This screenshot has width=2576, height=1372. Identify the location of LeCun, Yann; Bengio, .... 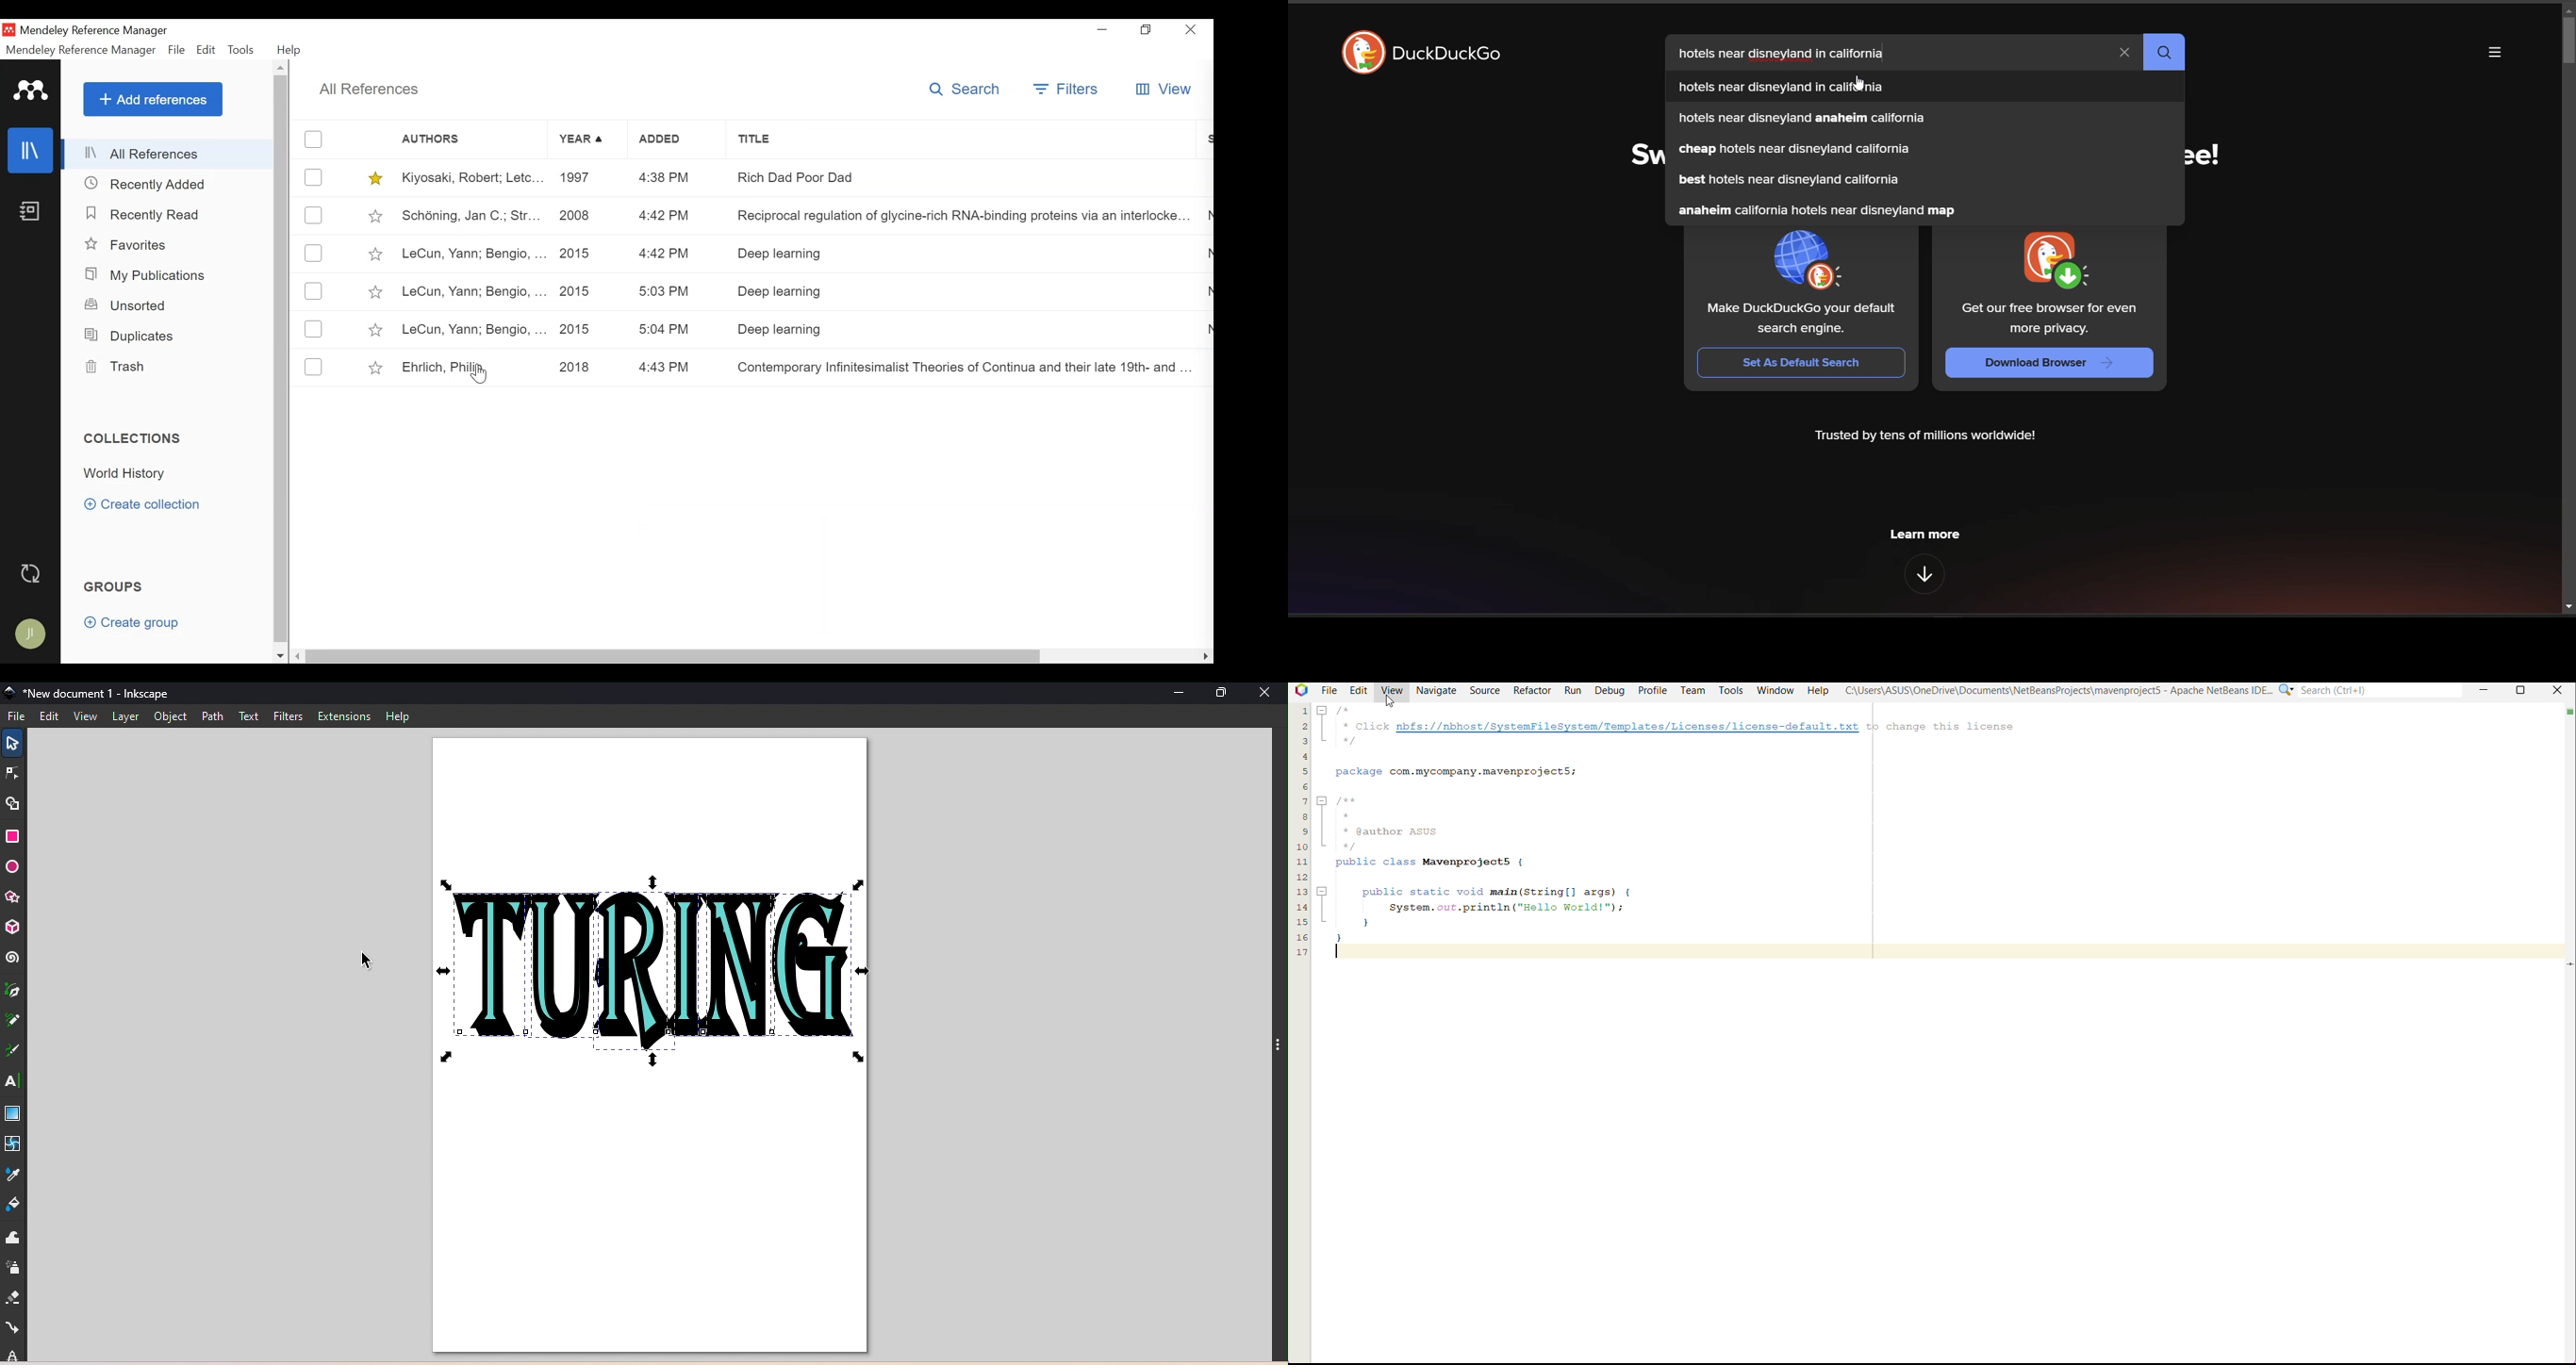
(472, 291).